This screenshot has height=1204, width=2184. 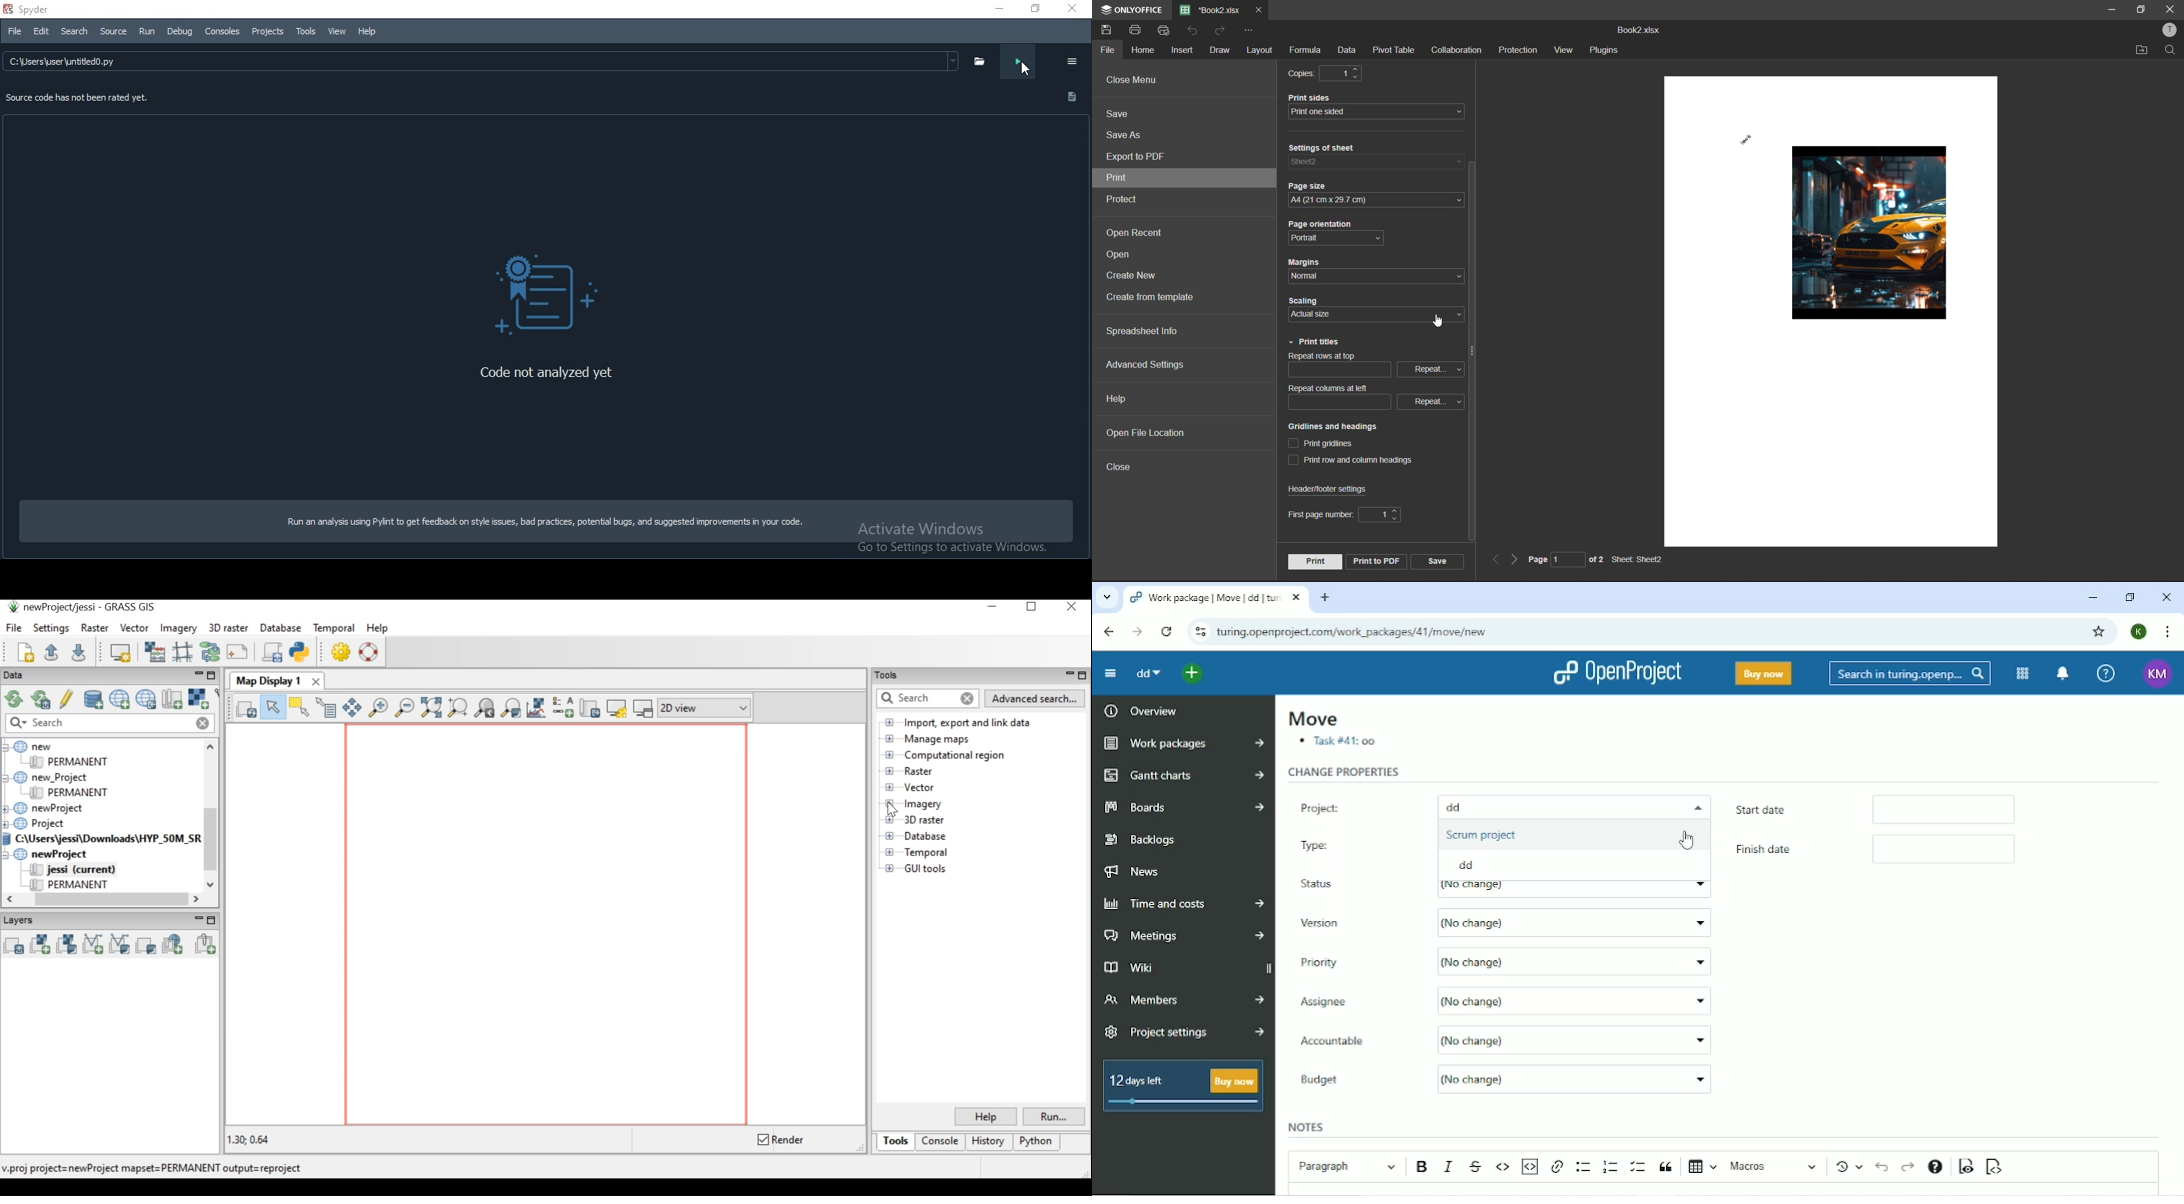 What do you see at coordinates (1324, 924) in the screenshot?
I see `Version` at bounding box center [1324, 924].